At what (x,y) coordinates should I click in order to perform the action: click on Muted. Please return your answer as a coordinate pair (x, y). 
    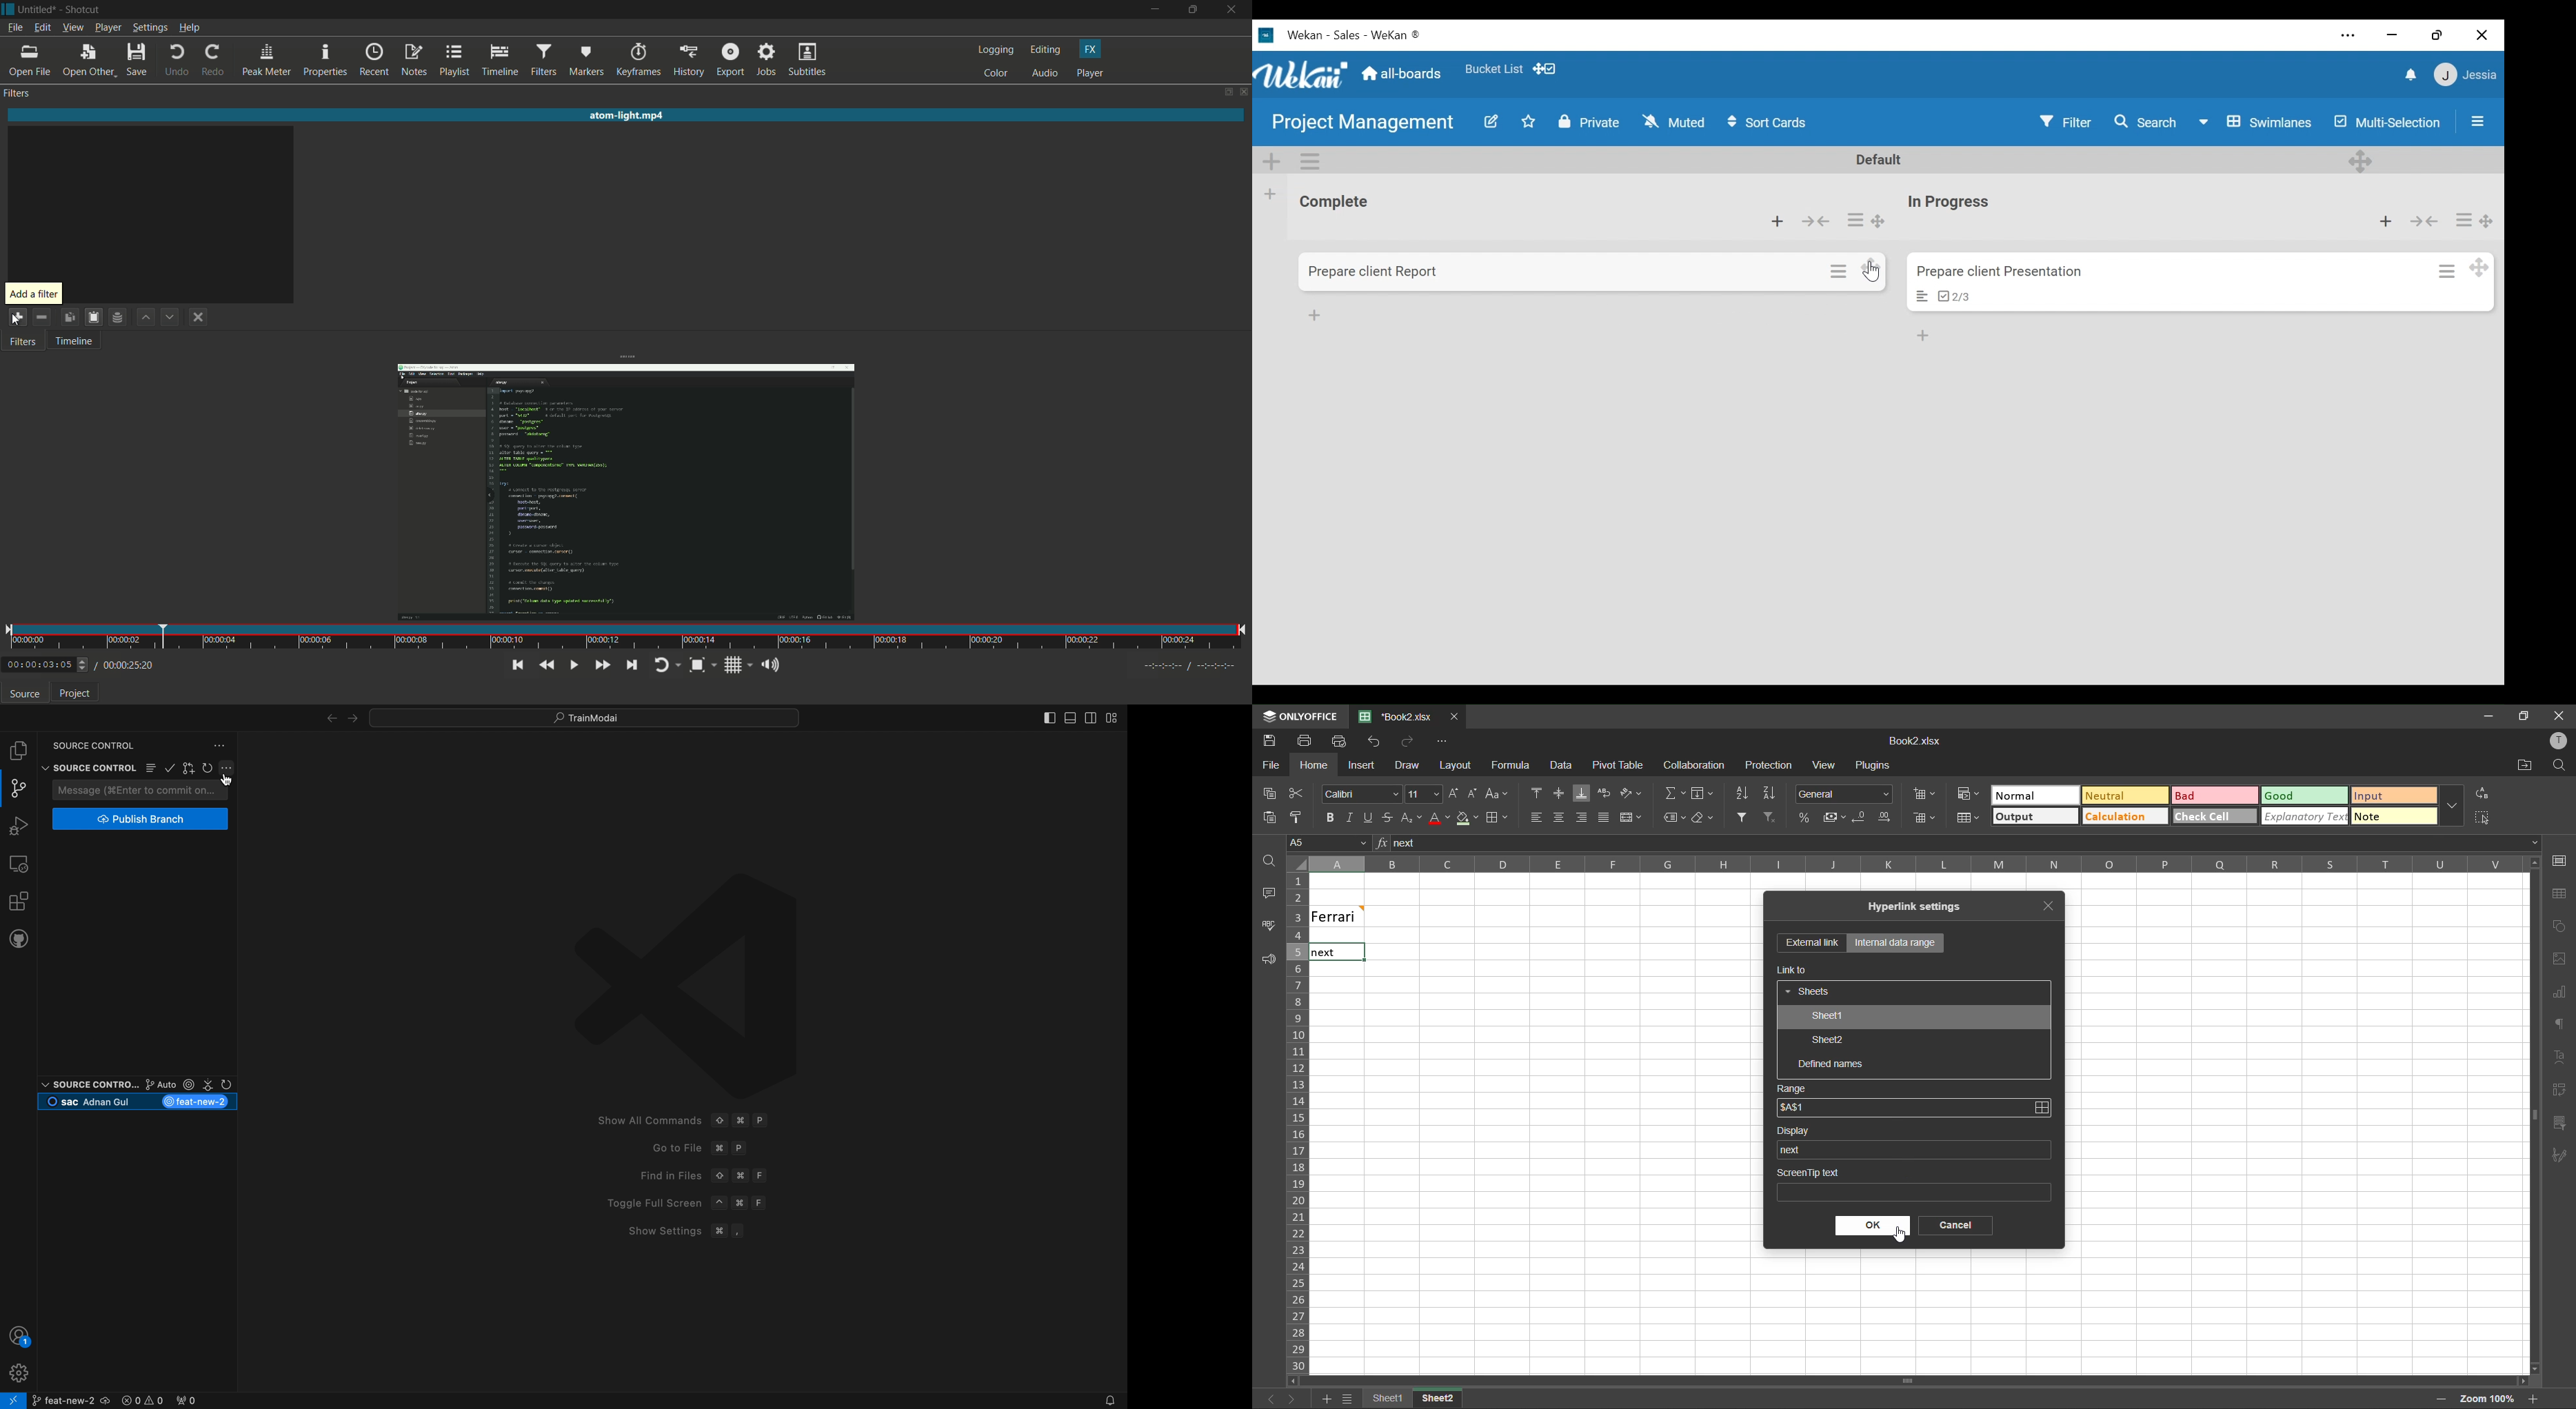
    Looking at the image, I should click on (1670, 121).